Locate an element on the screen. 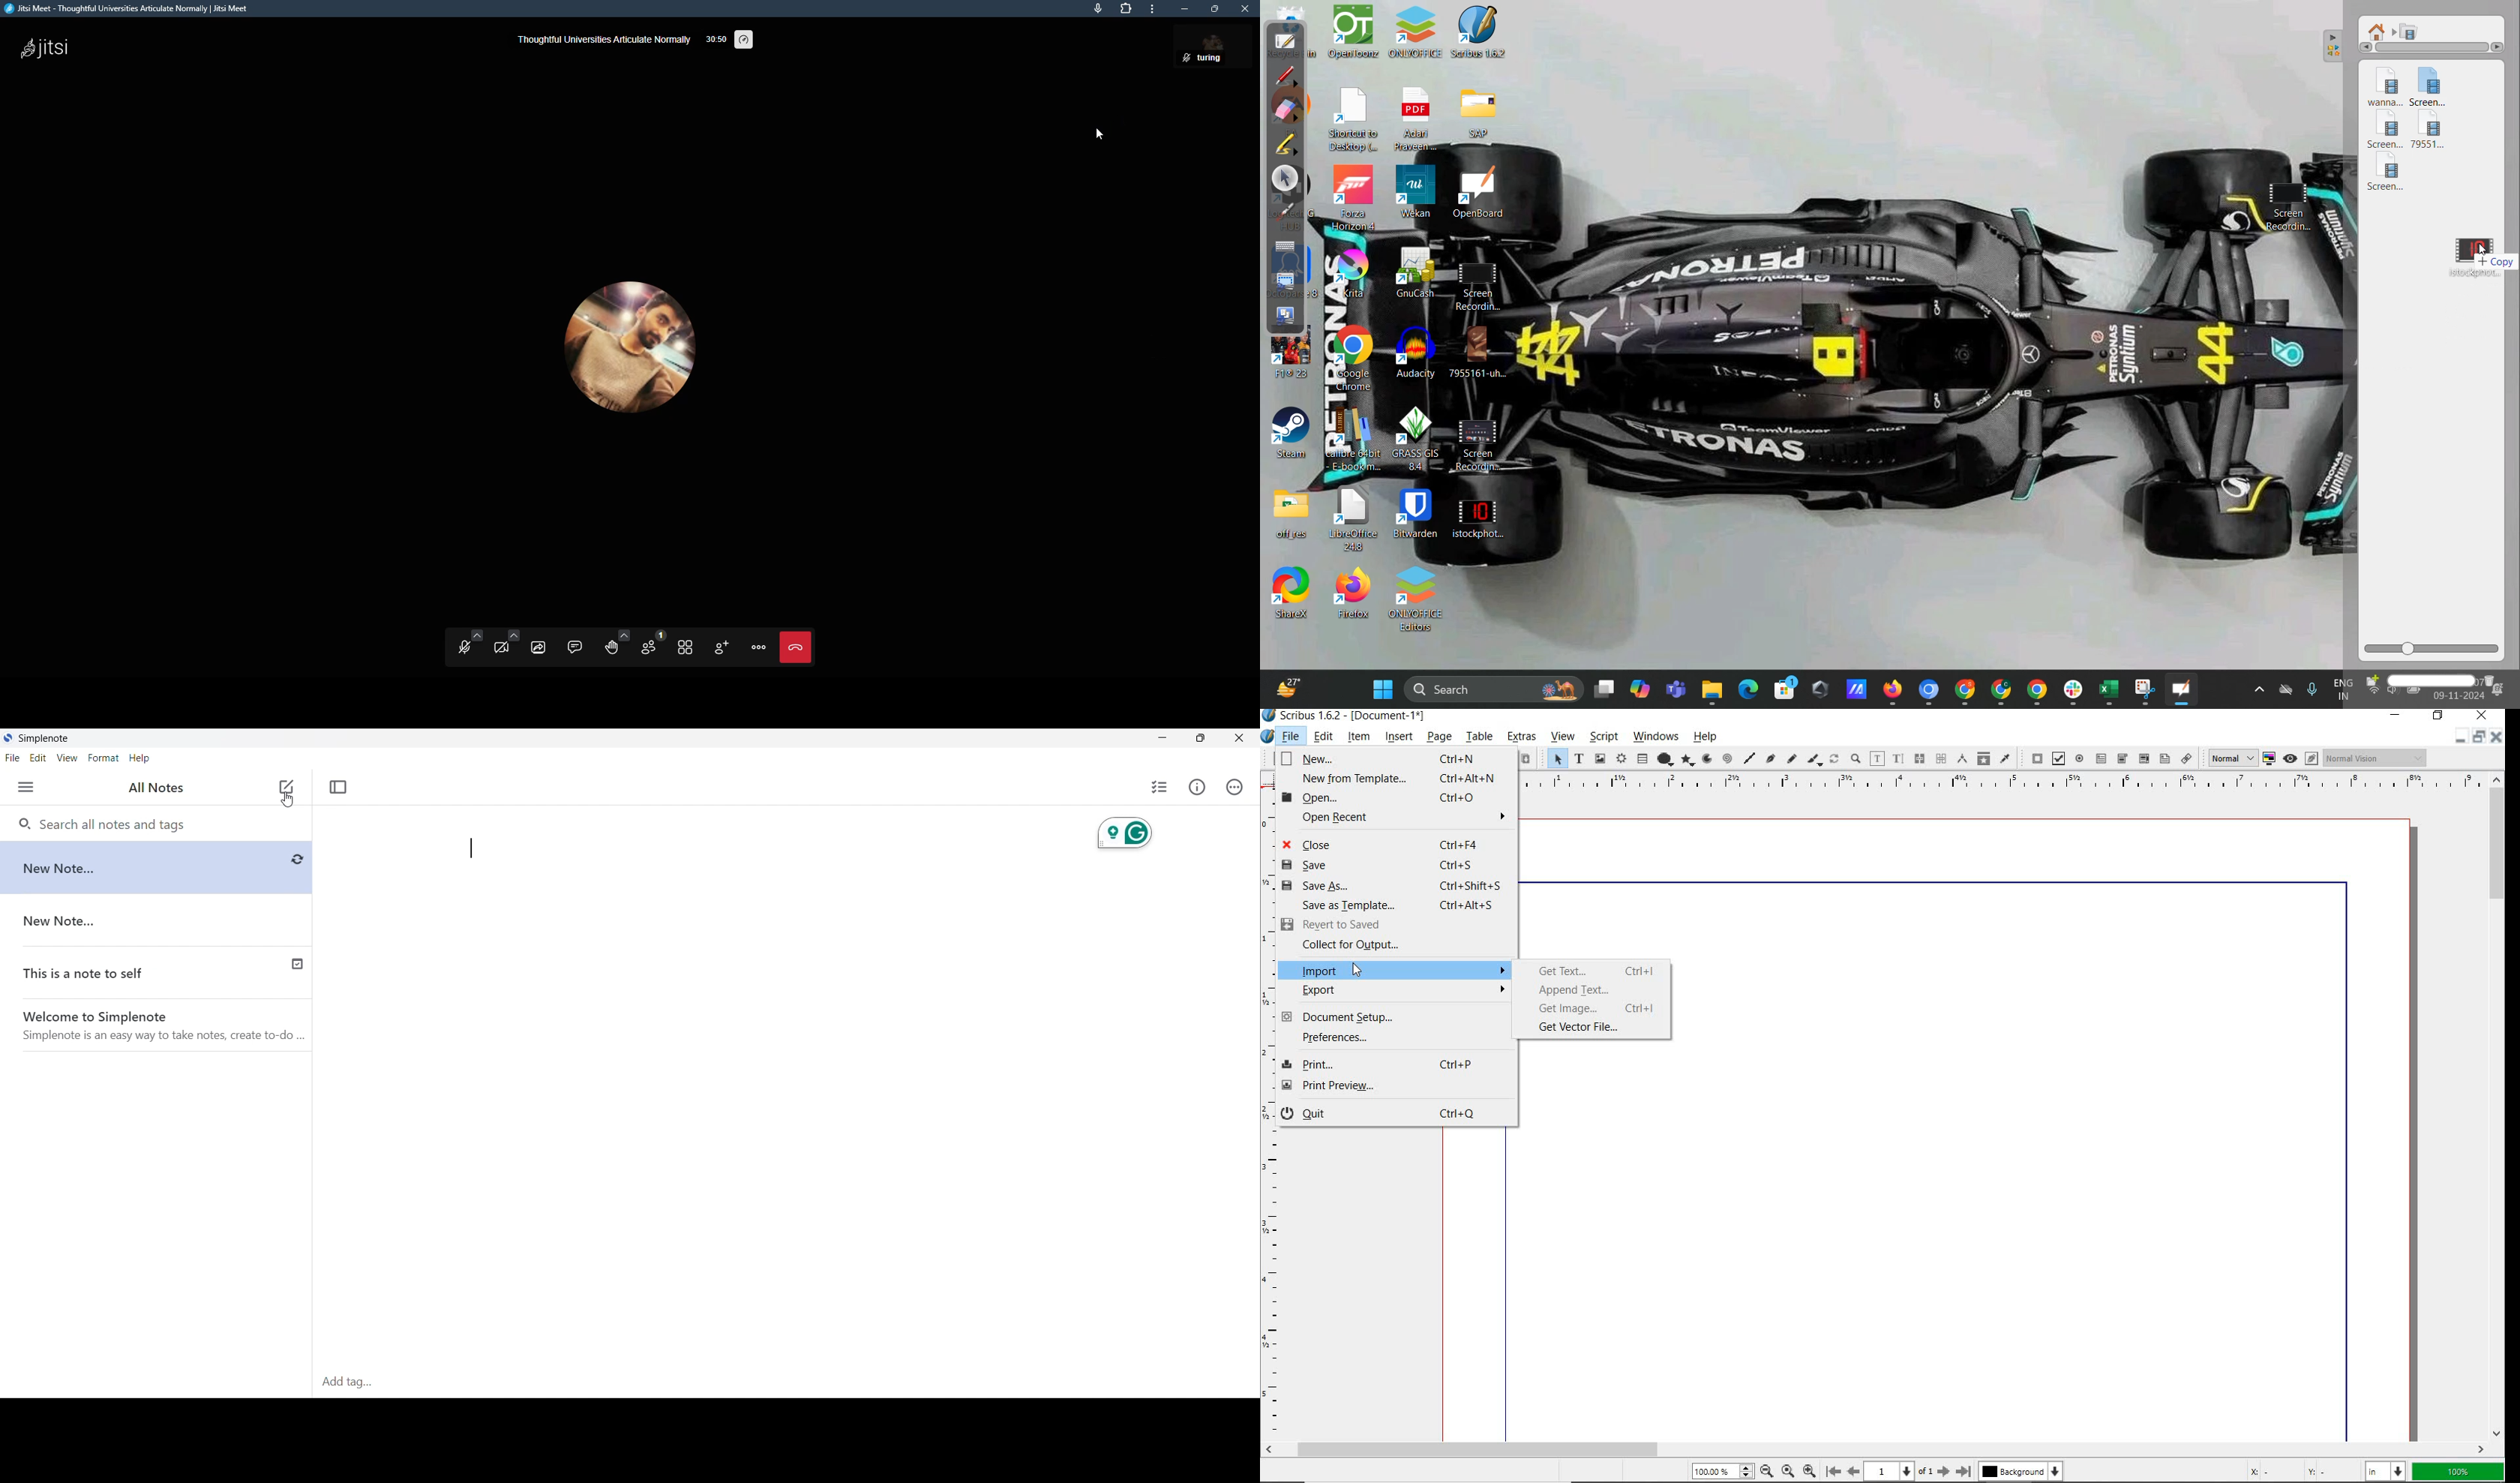 This screenshot has width=2520, height=1484. append text... is located at coordinates (1594, 989).